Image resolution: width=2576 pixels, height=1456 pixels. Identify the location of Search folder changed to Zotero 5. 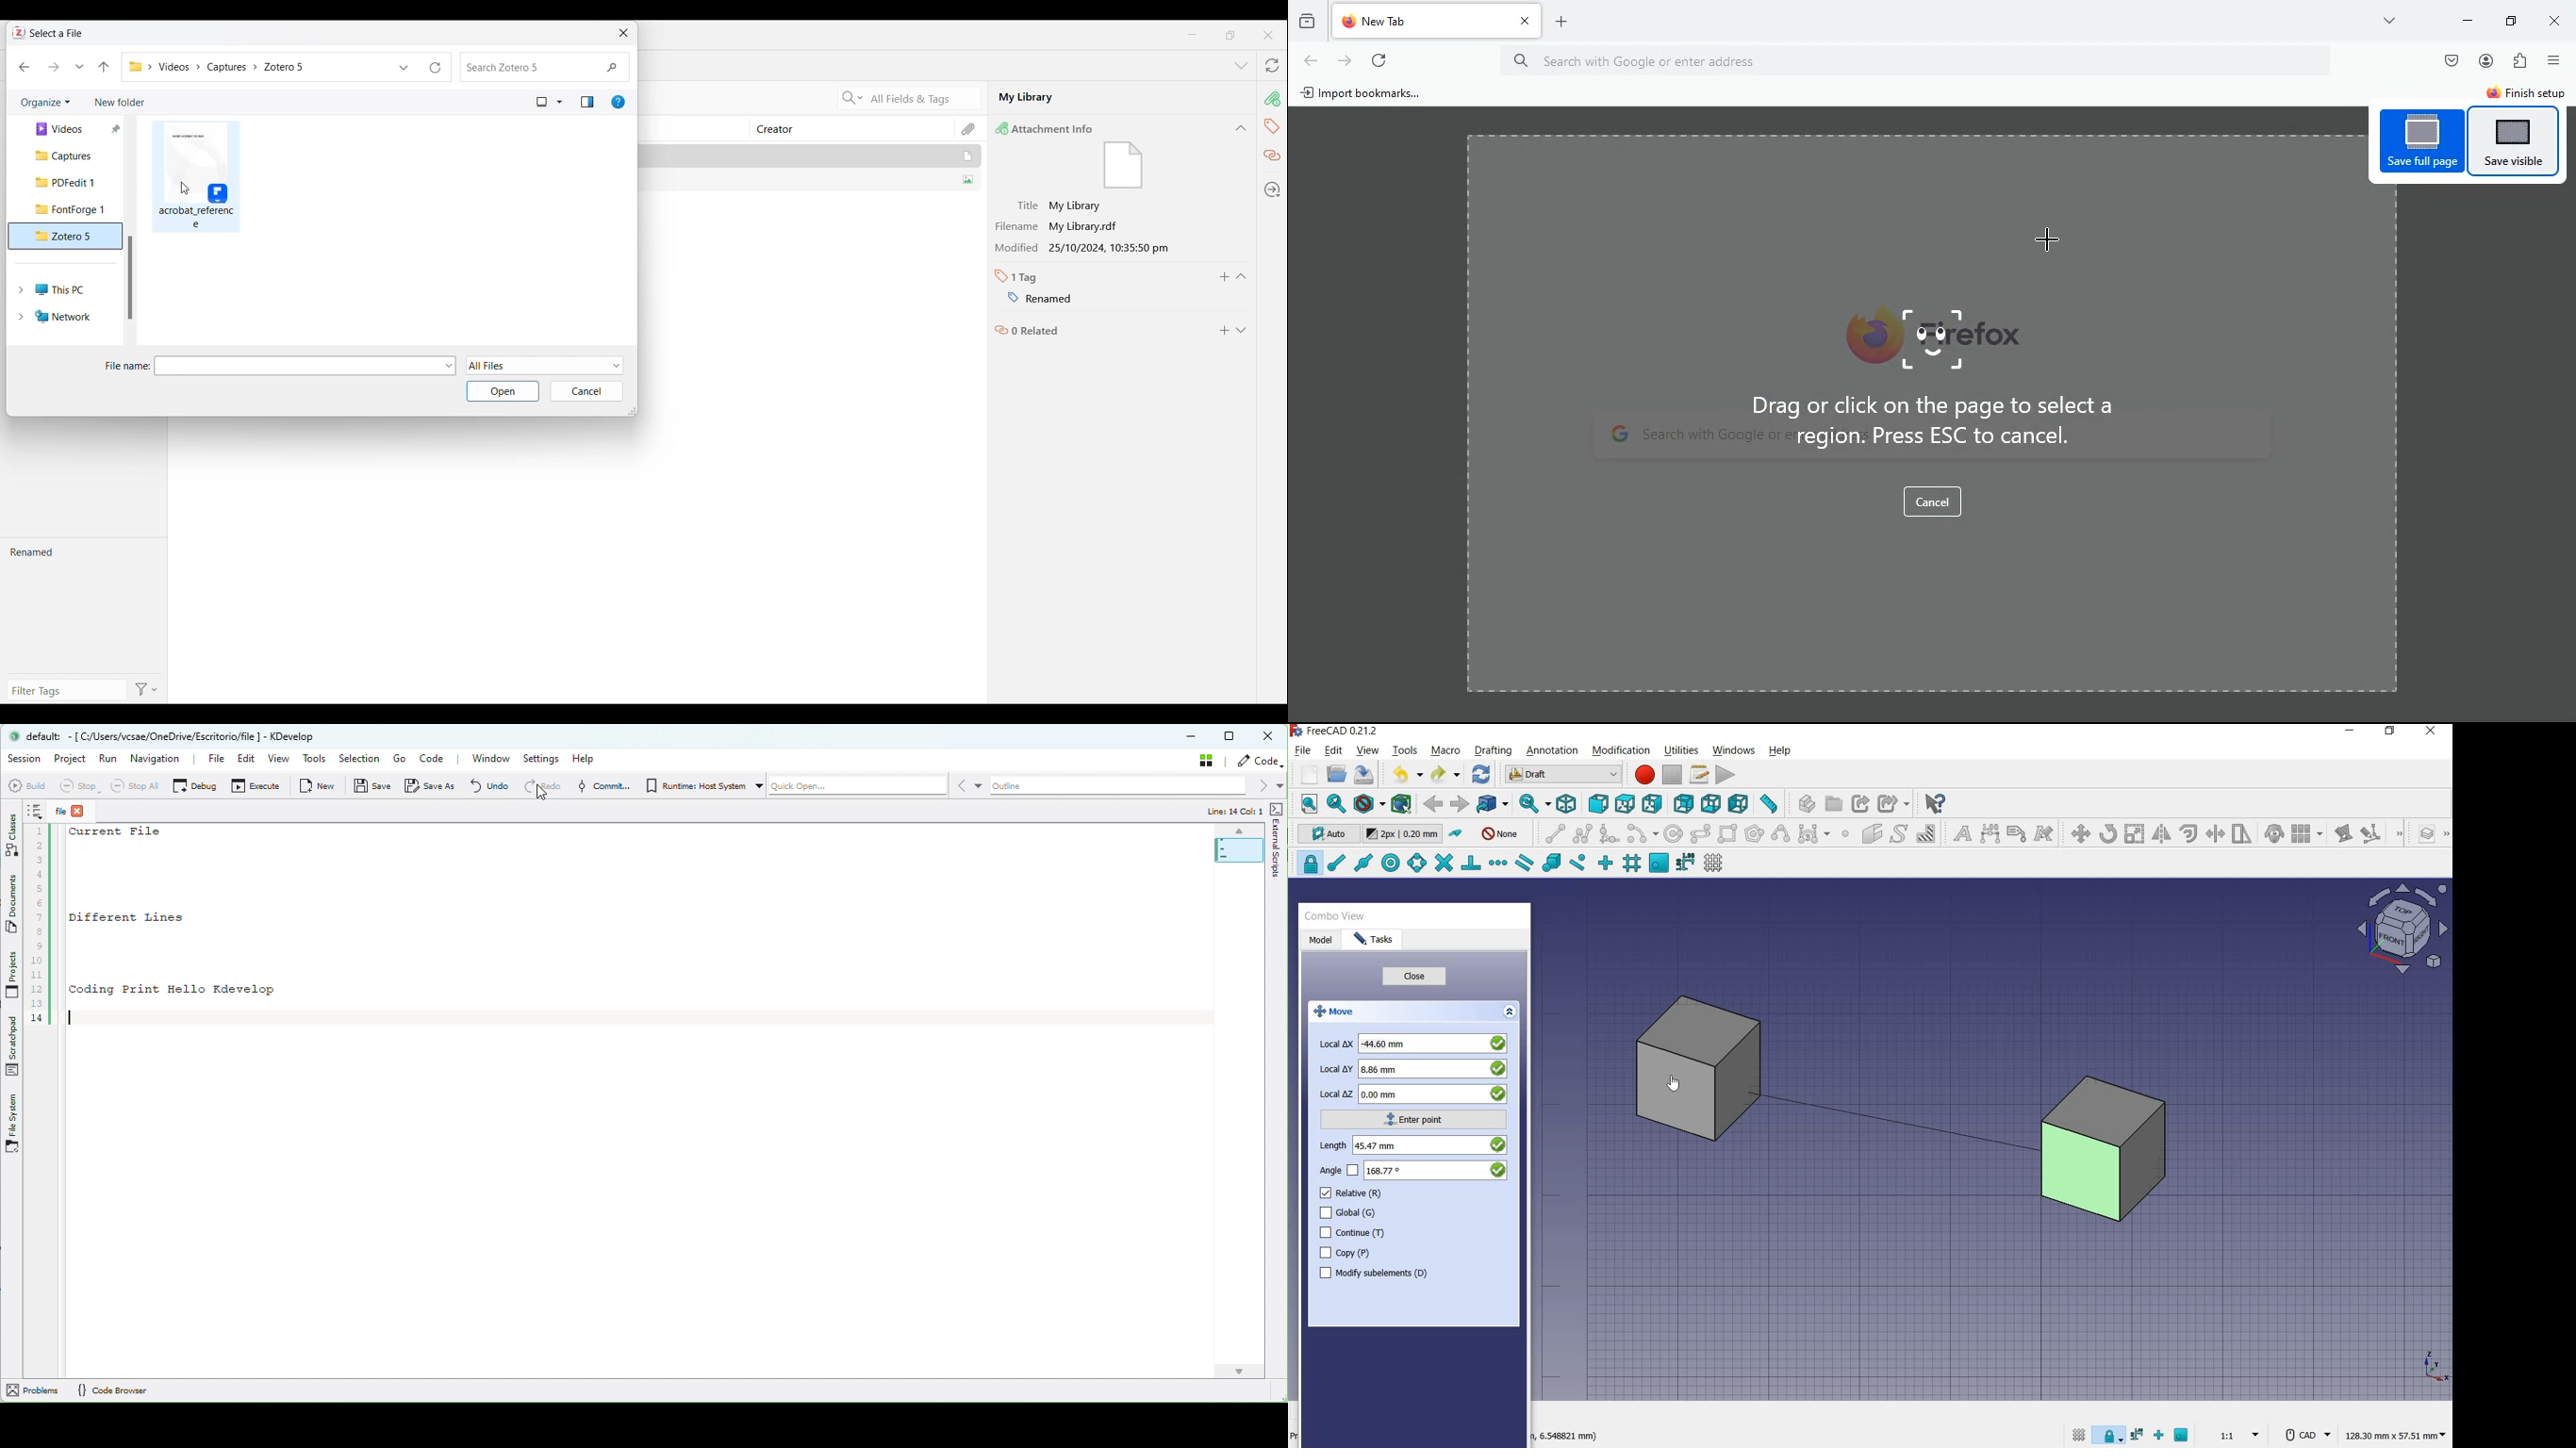
(525, 66).